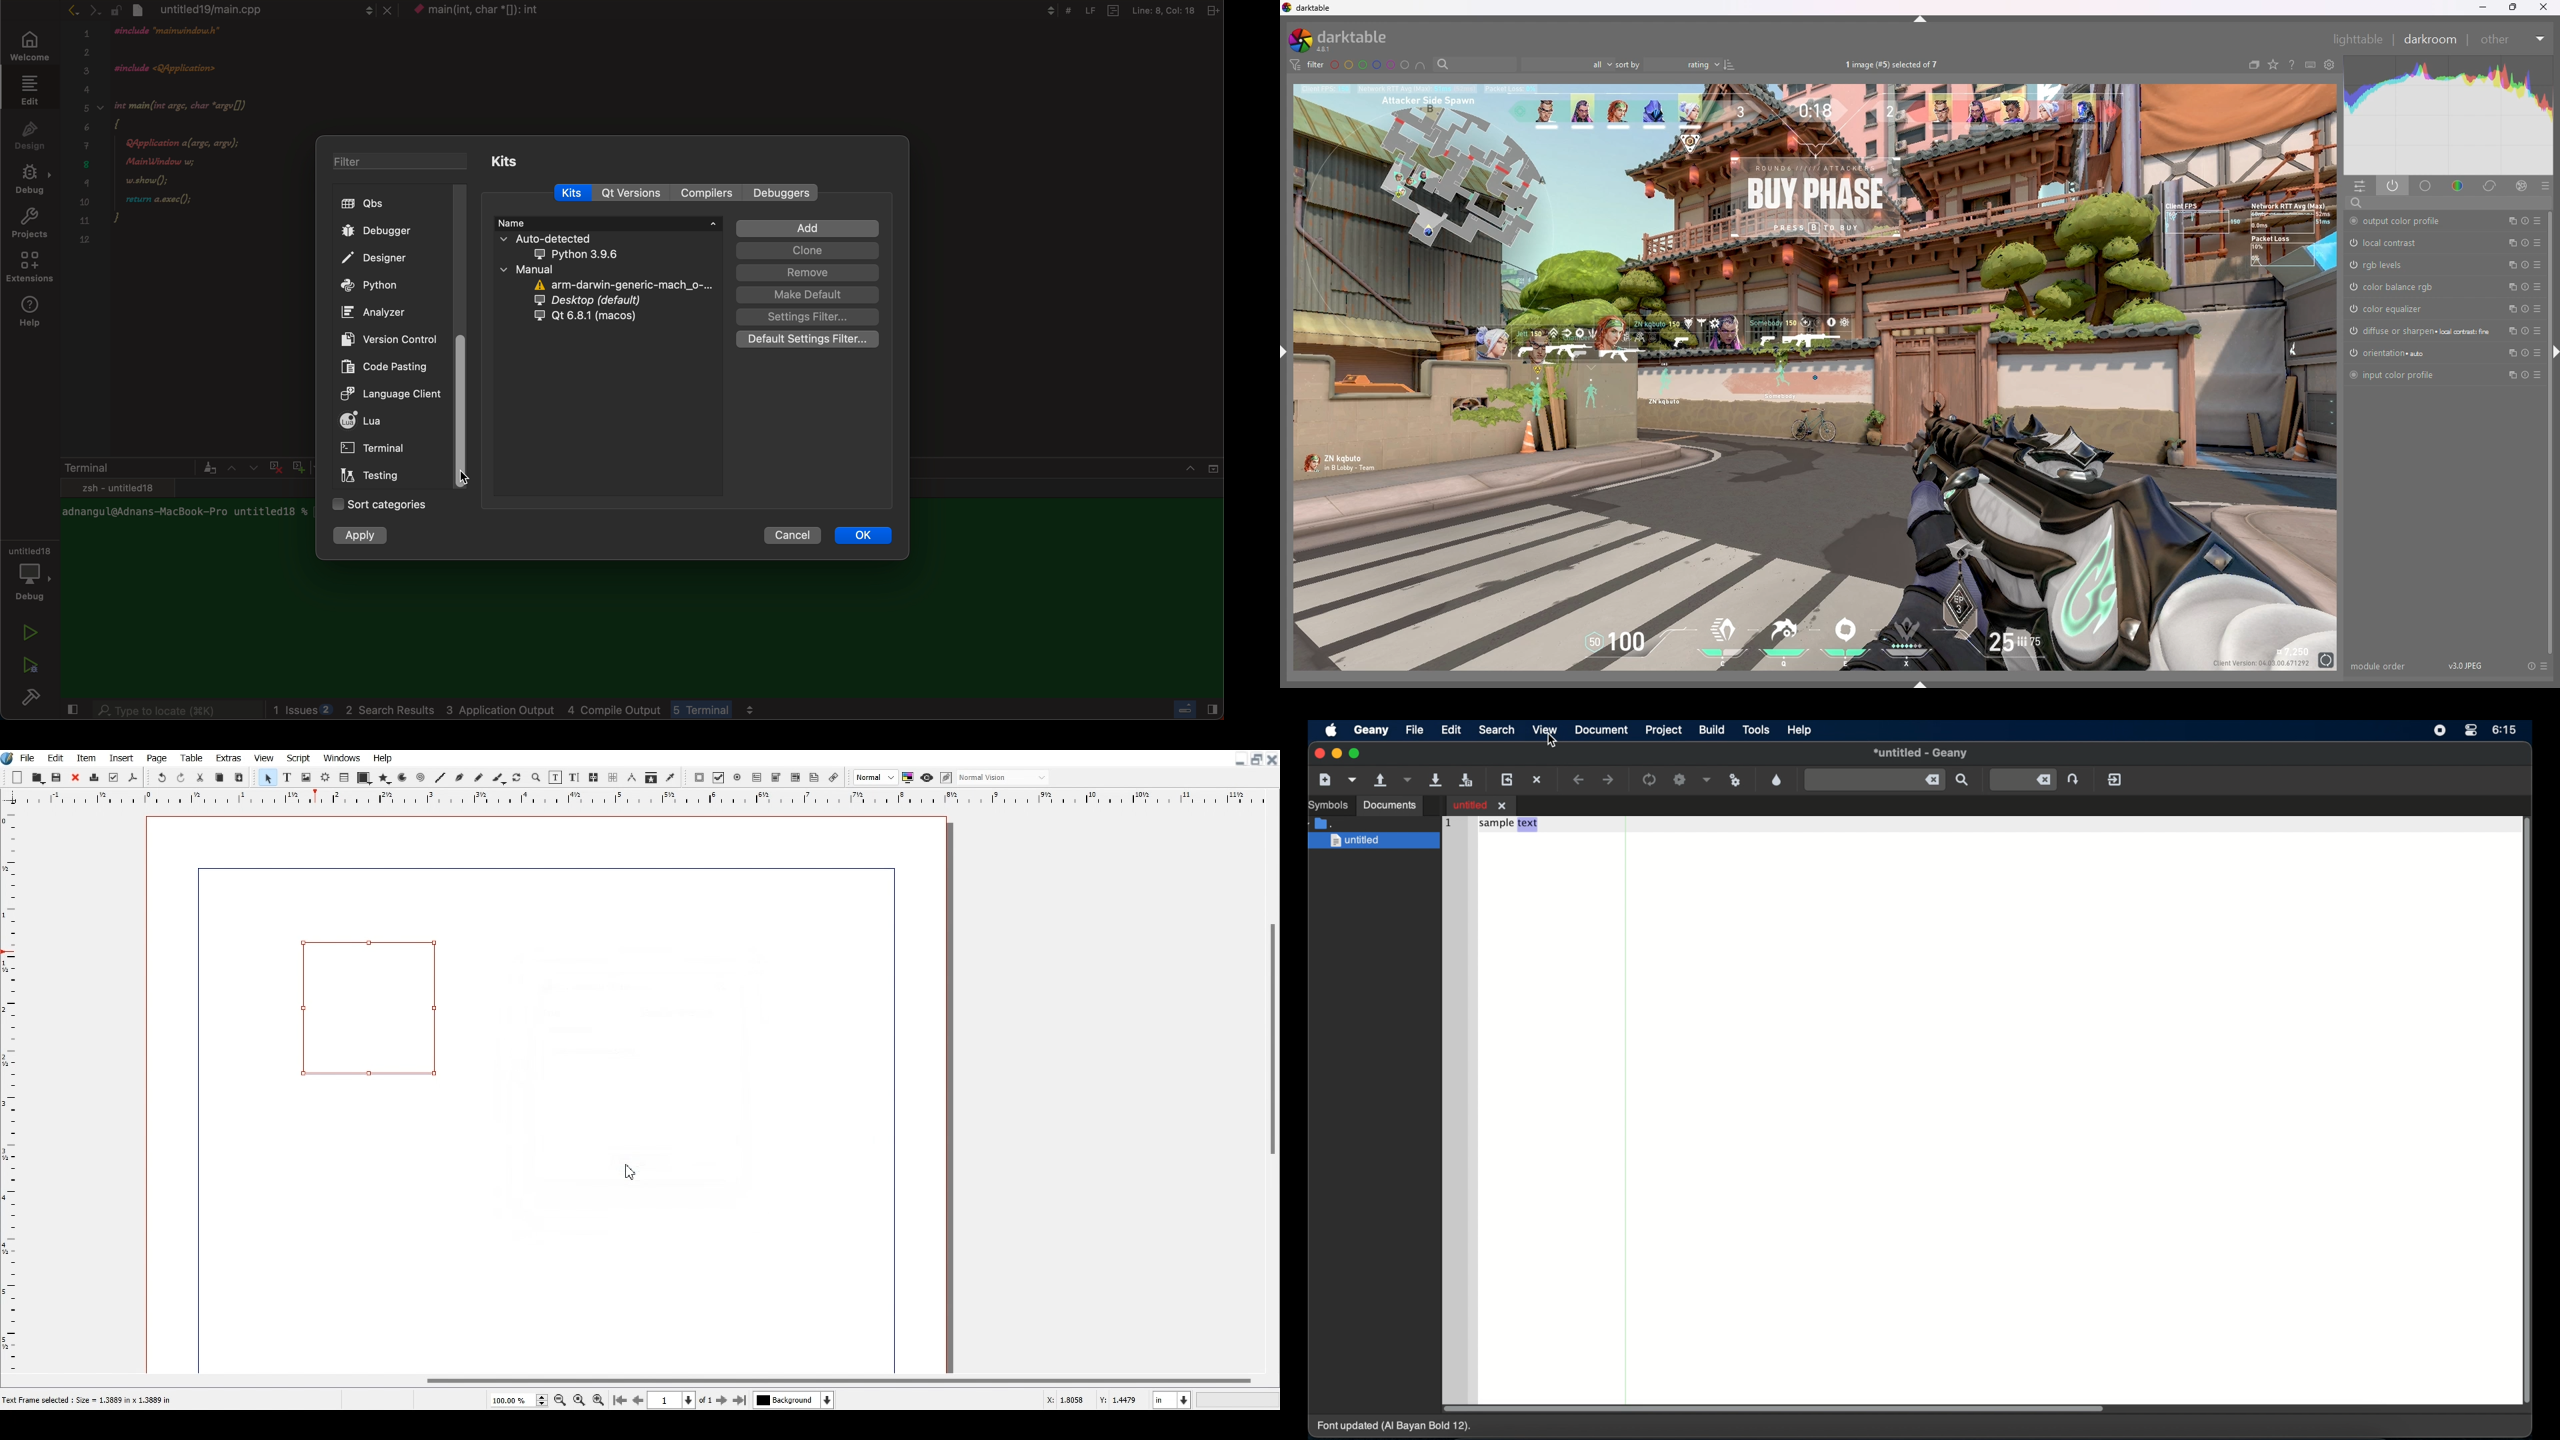  What do you see at coordinates (598, 1399) in the screenshot?
I see `Zoom in` at bounding box center [598, 1399].